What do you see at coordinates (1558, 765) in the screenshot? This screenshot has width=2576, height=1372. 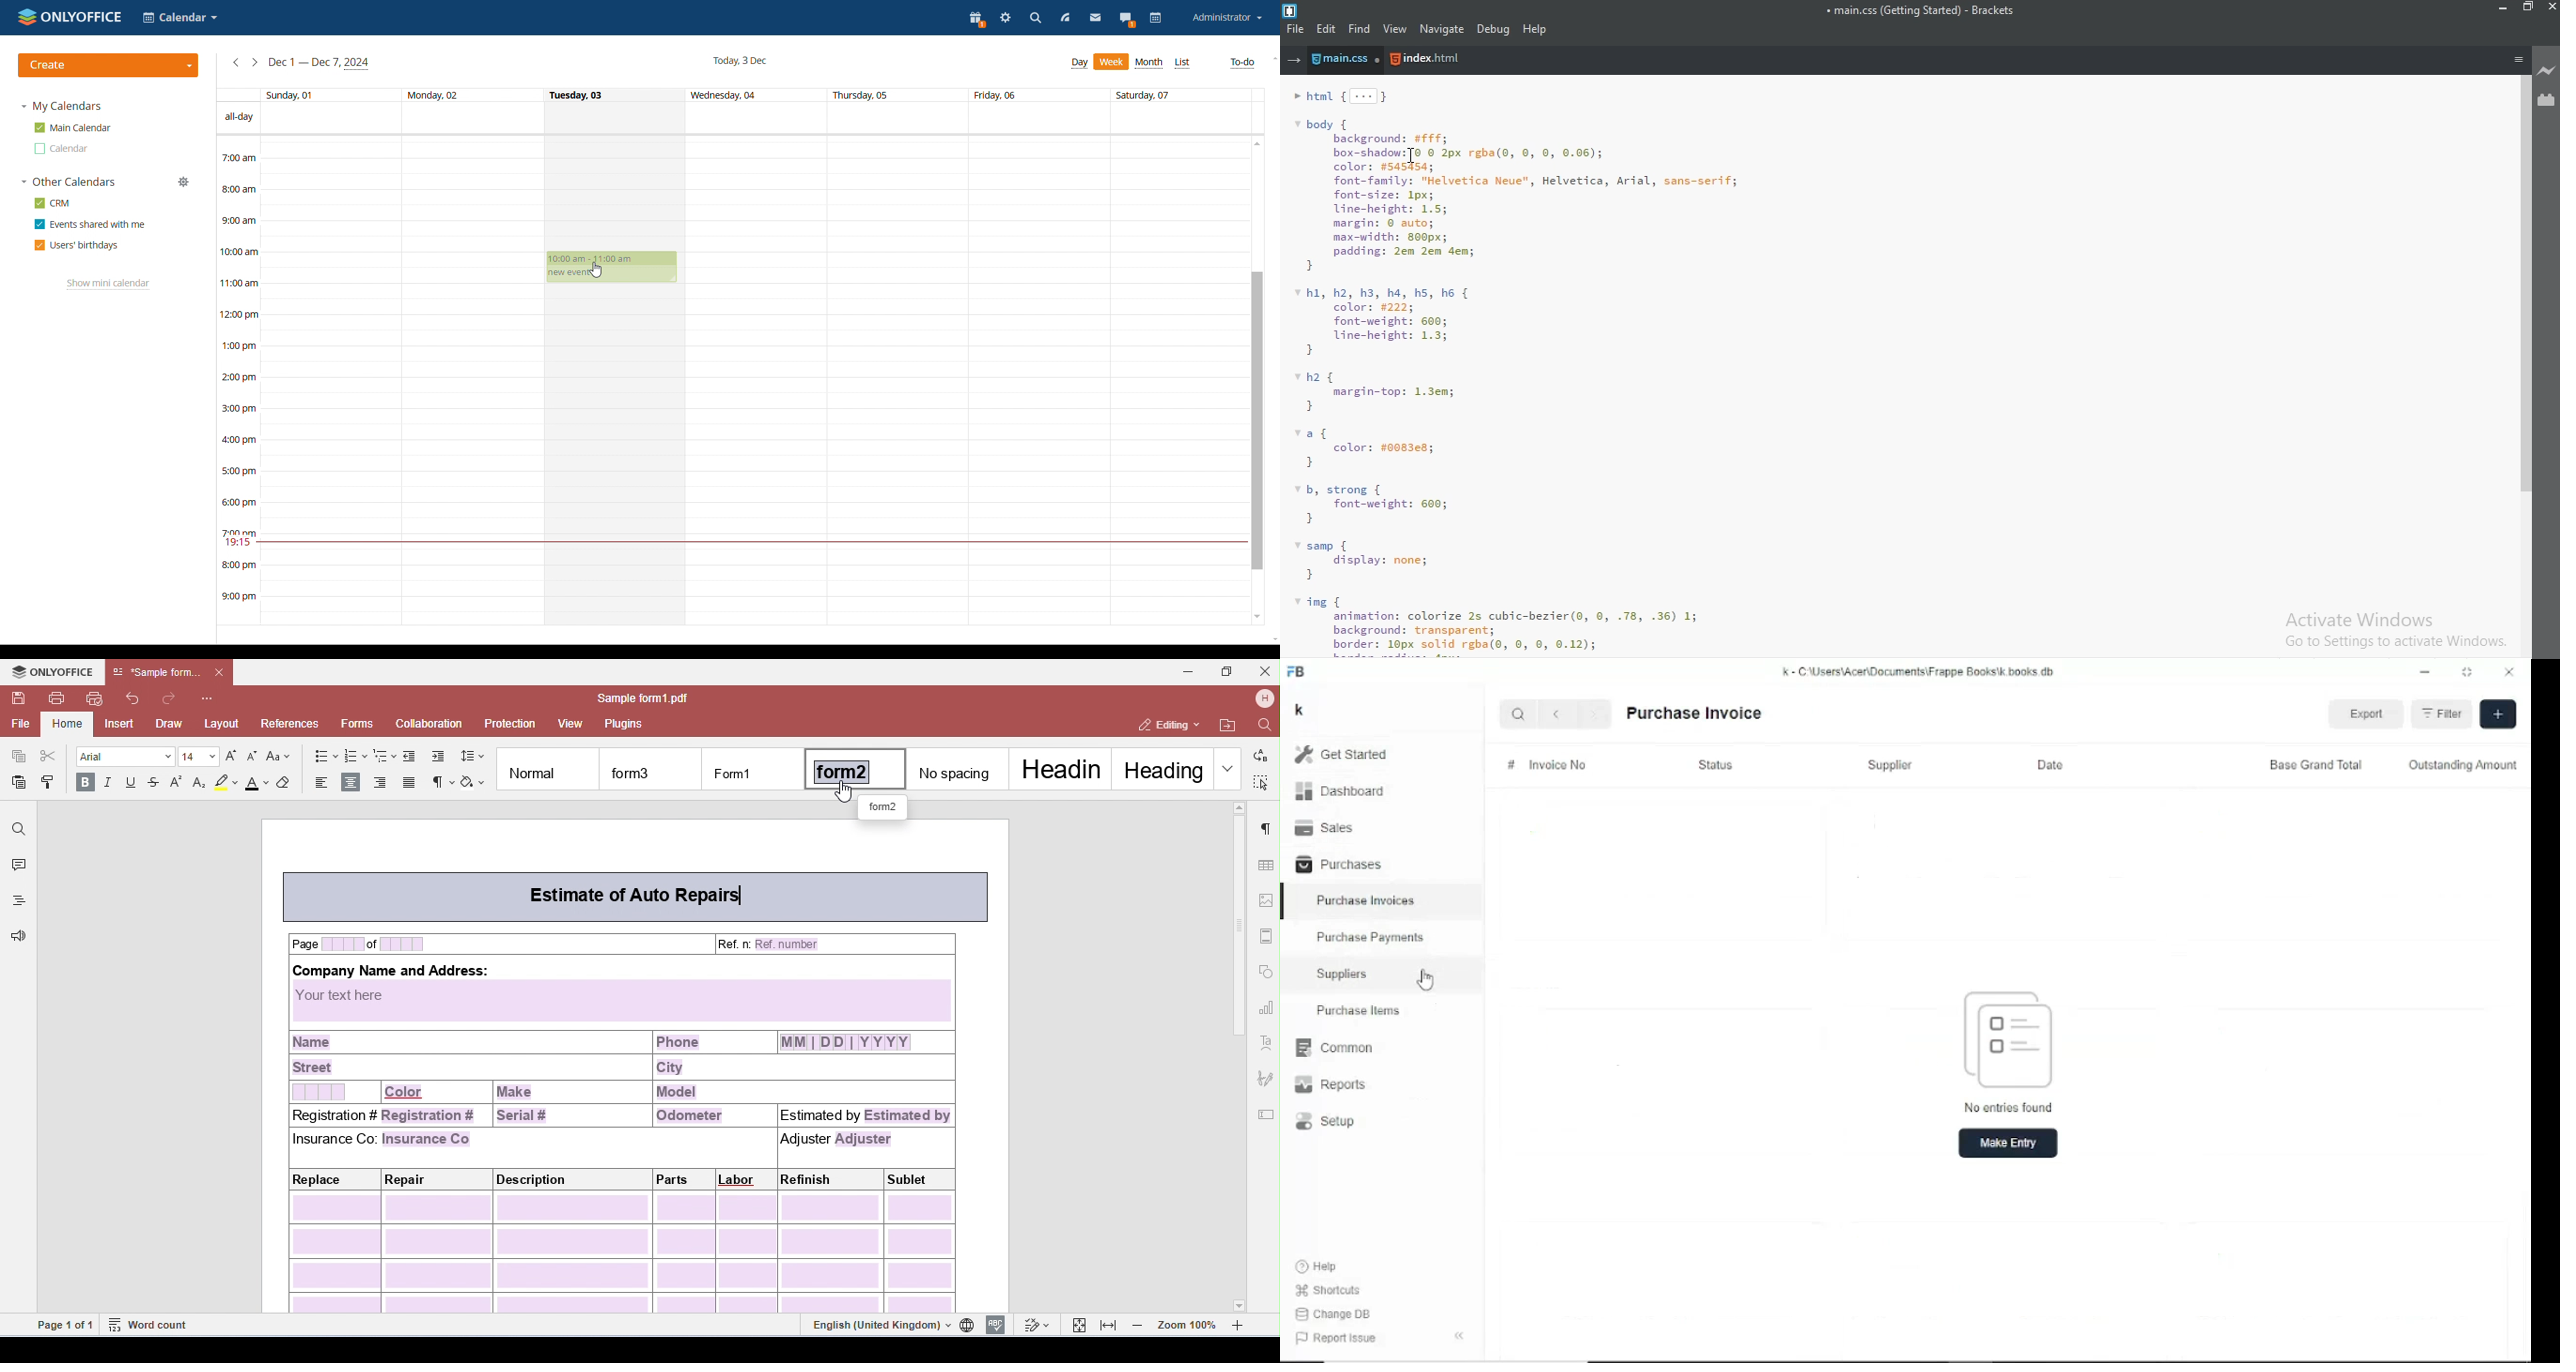 I see `Invoice No` at bounding box center [1558, 765].